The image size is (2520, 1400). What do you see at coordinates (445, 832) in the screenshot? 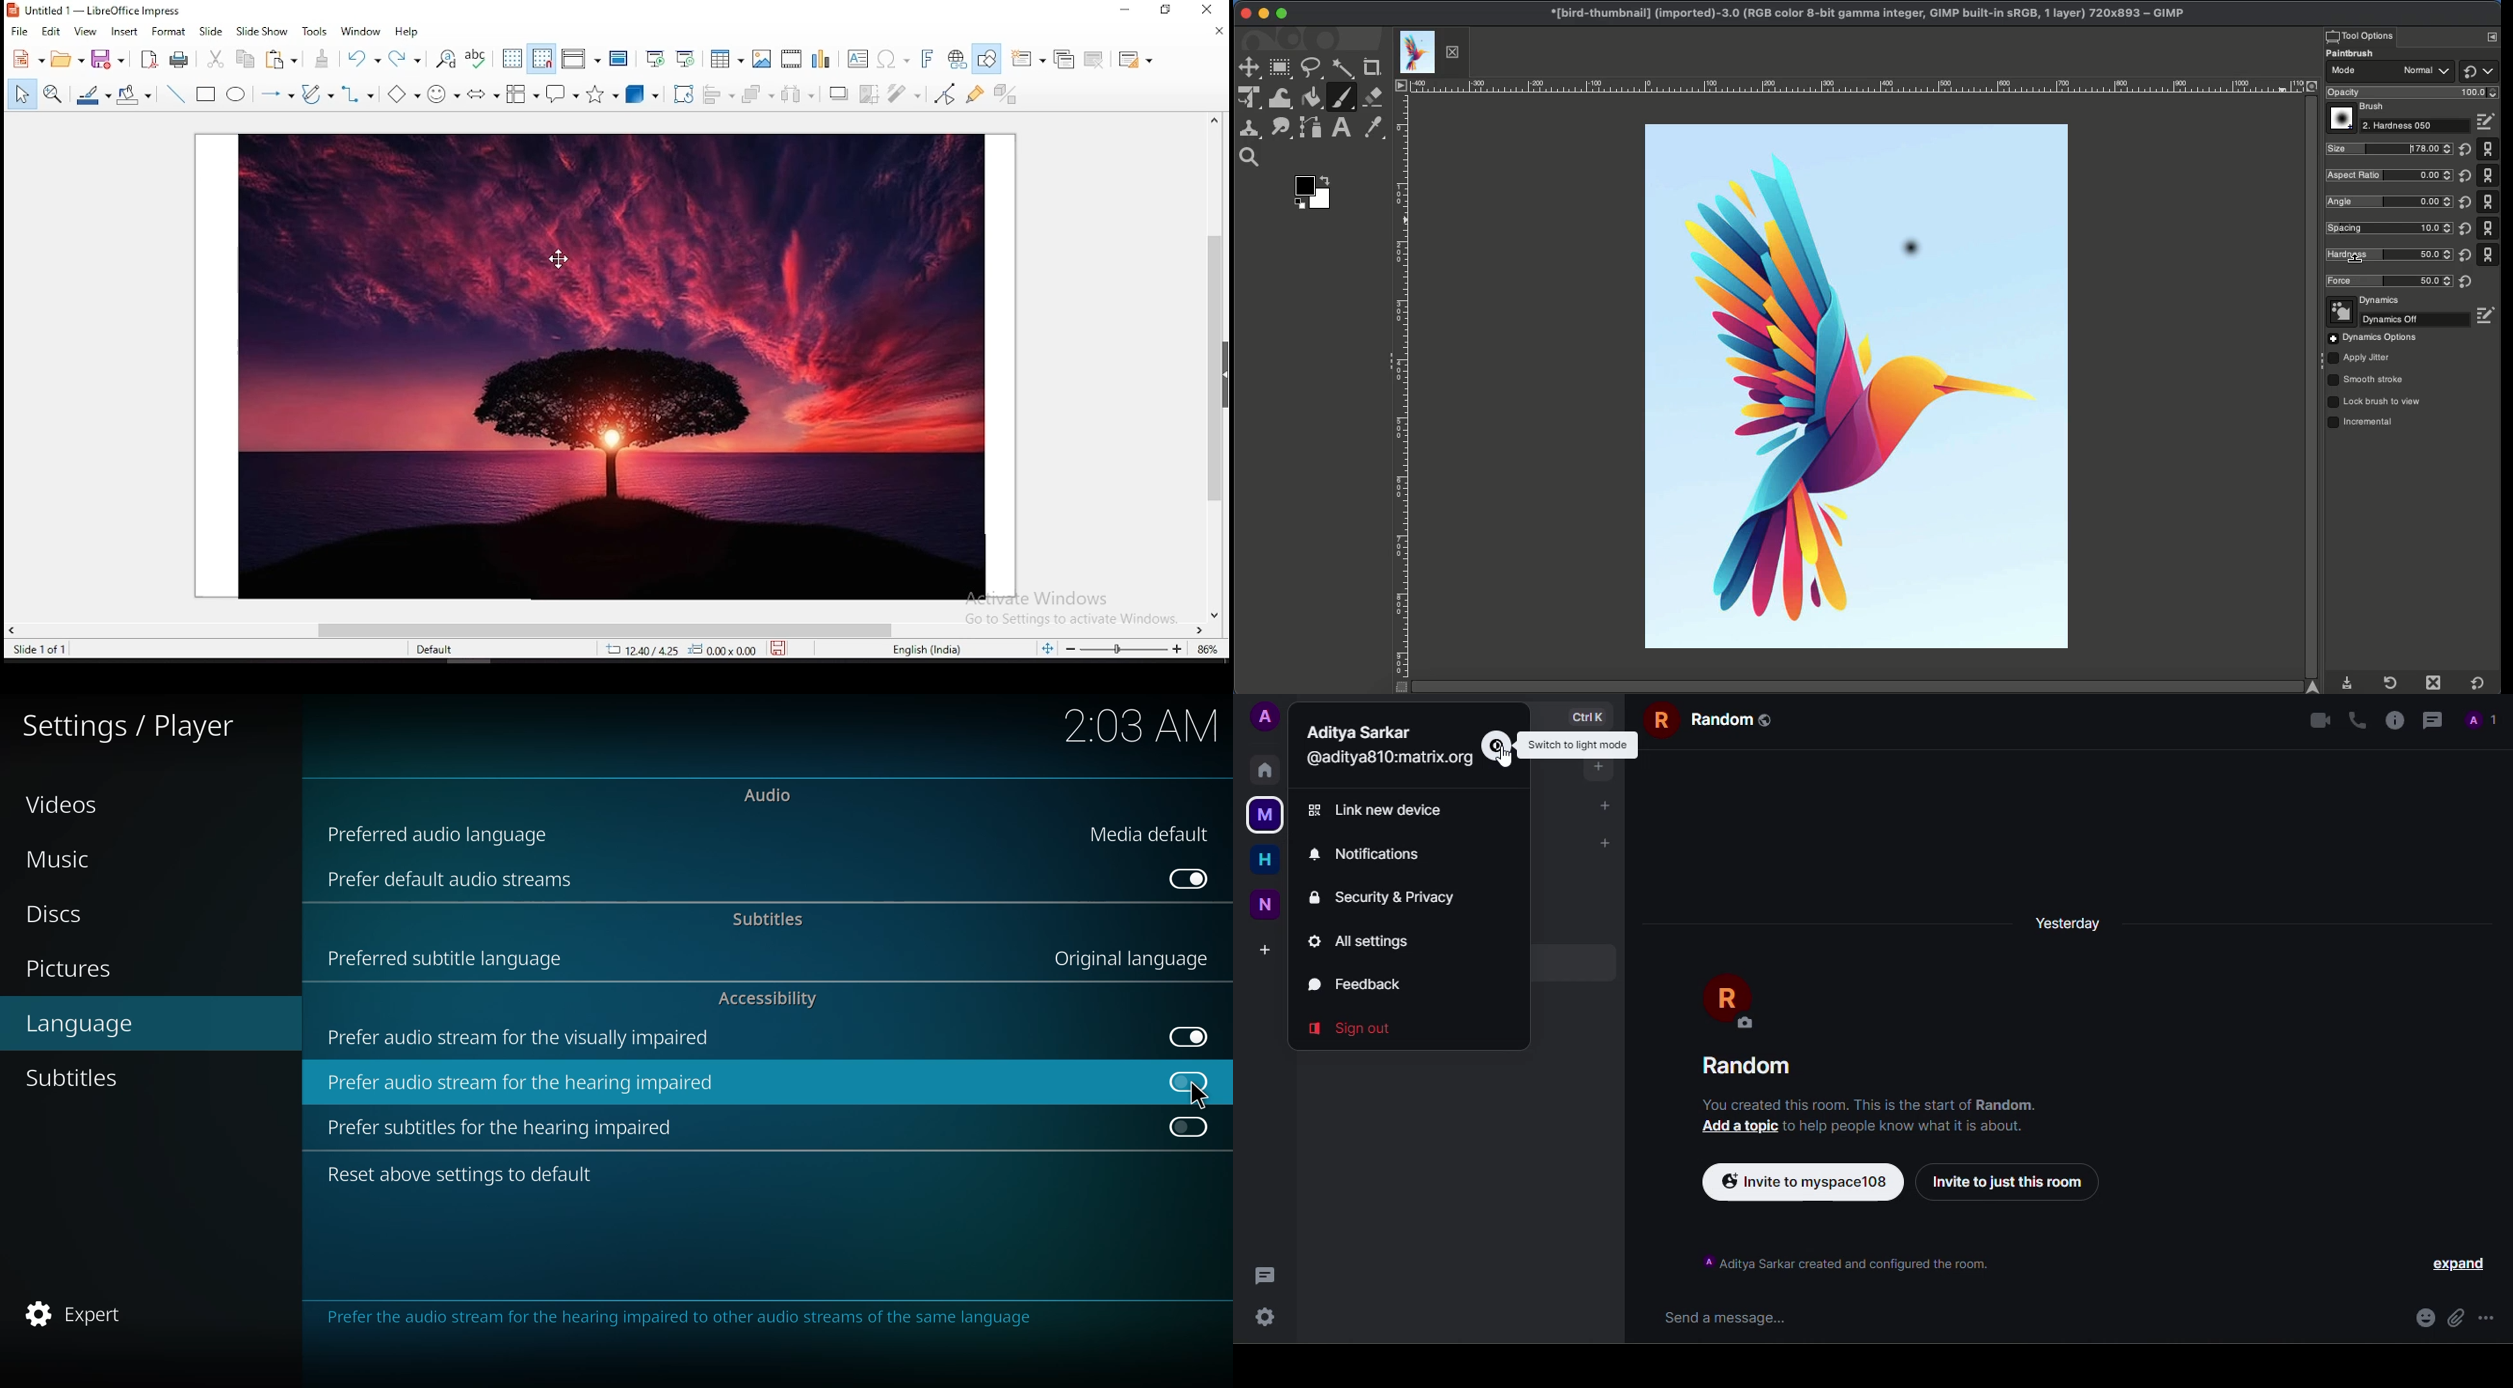
I see `preferred audio language` at bounding box center [445, 832].